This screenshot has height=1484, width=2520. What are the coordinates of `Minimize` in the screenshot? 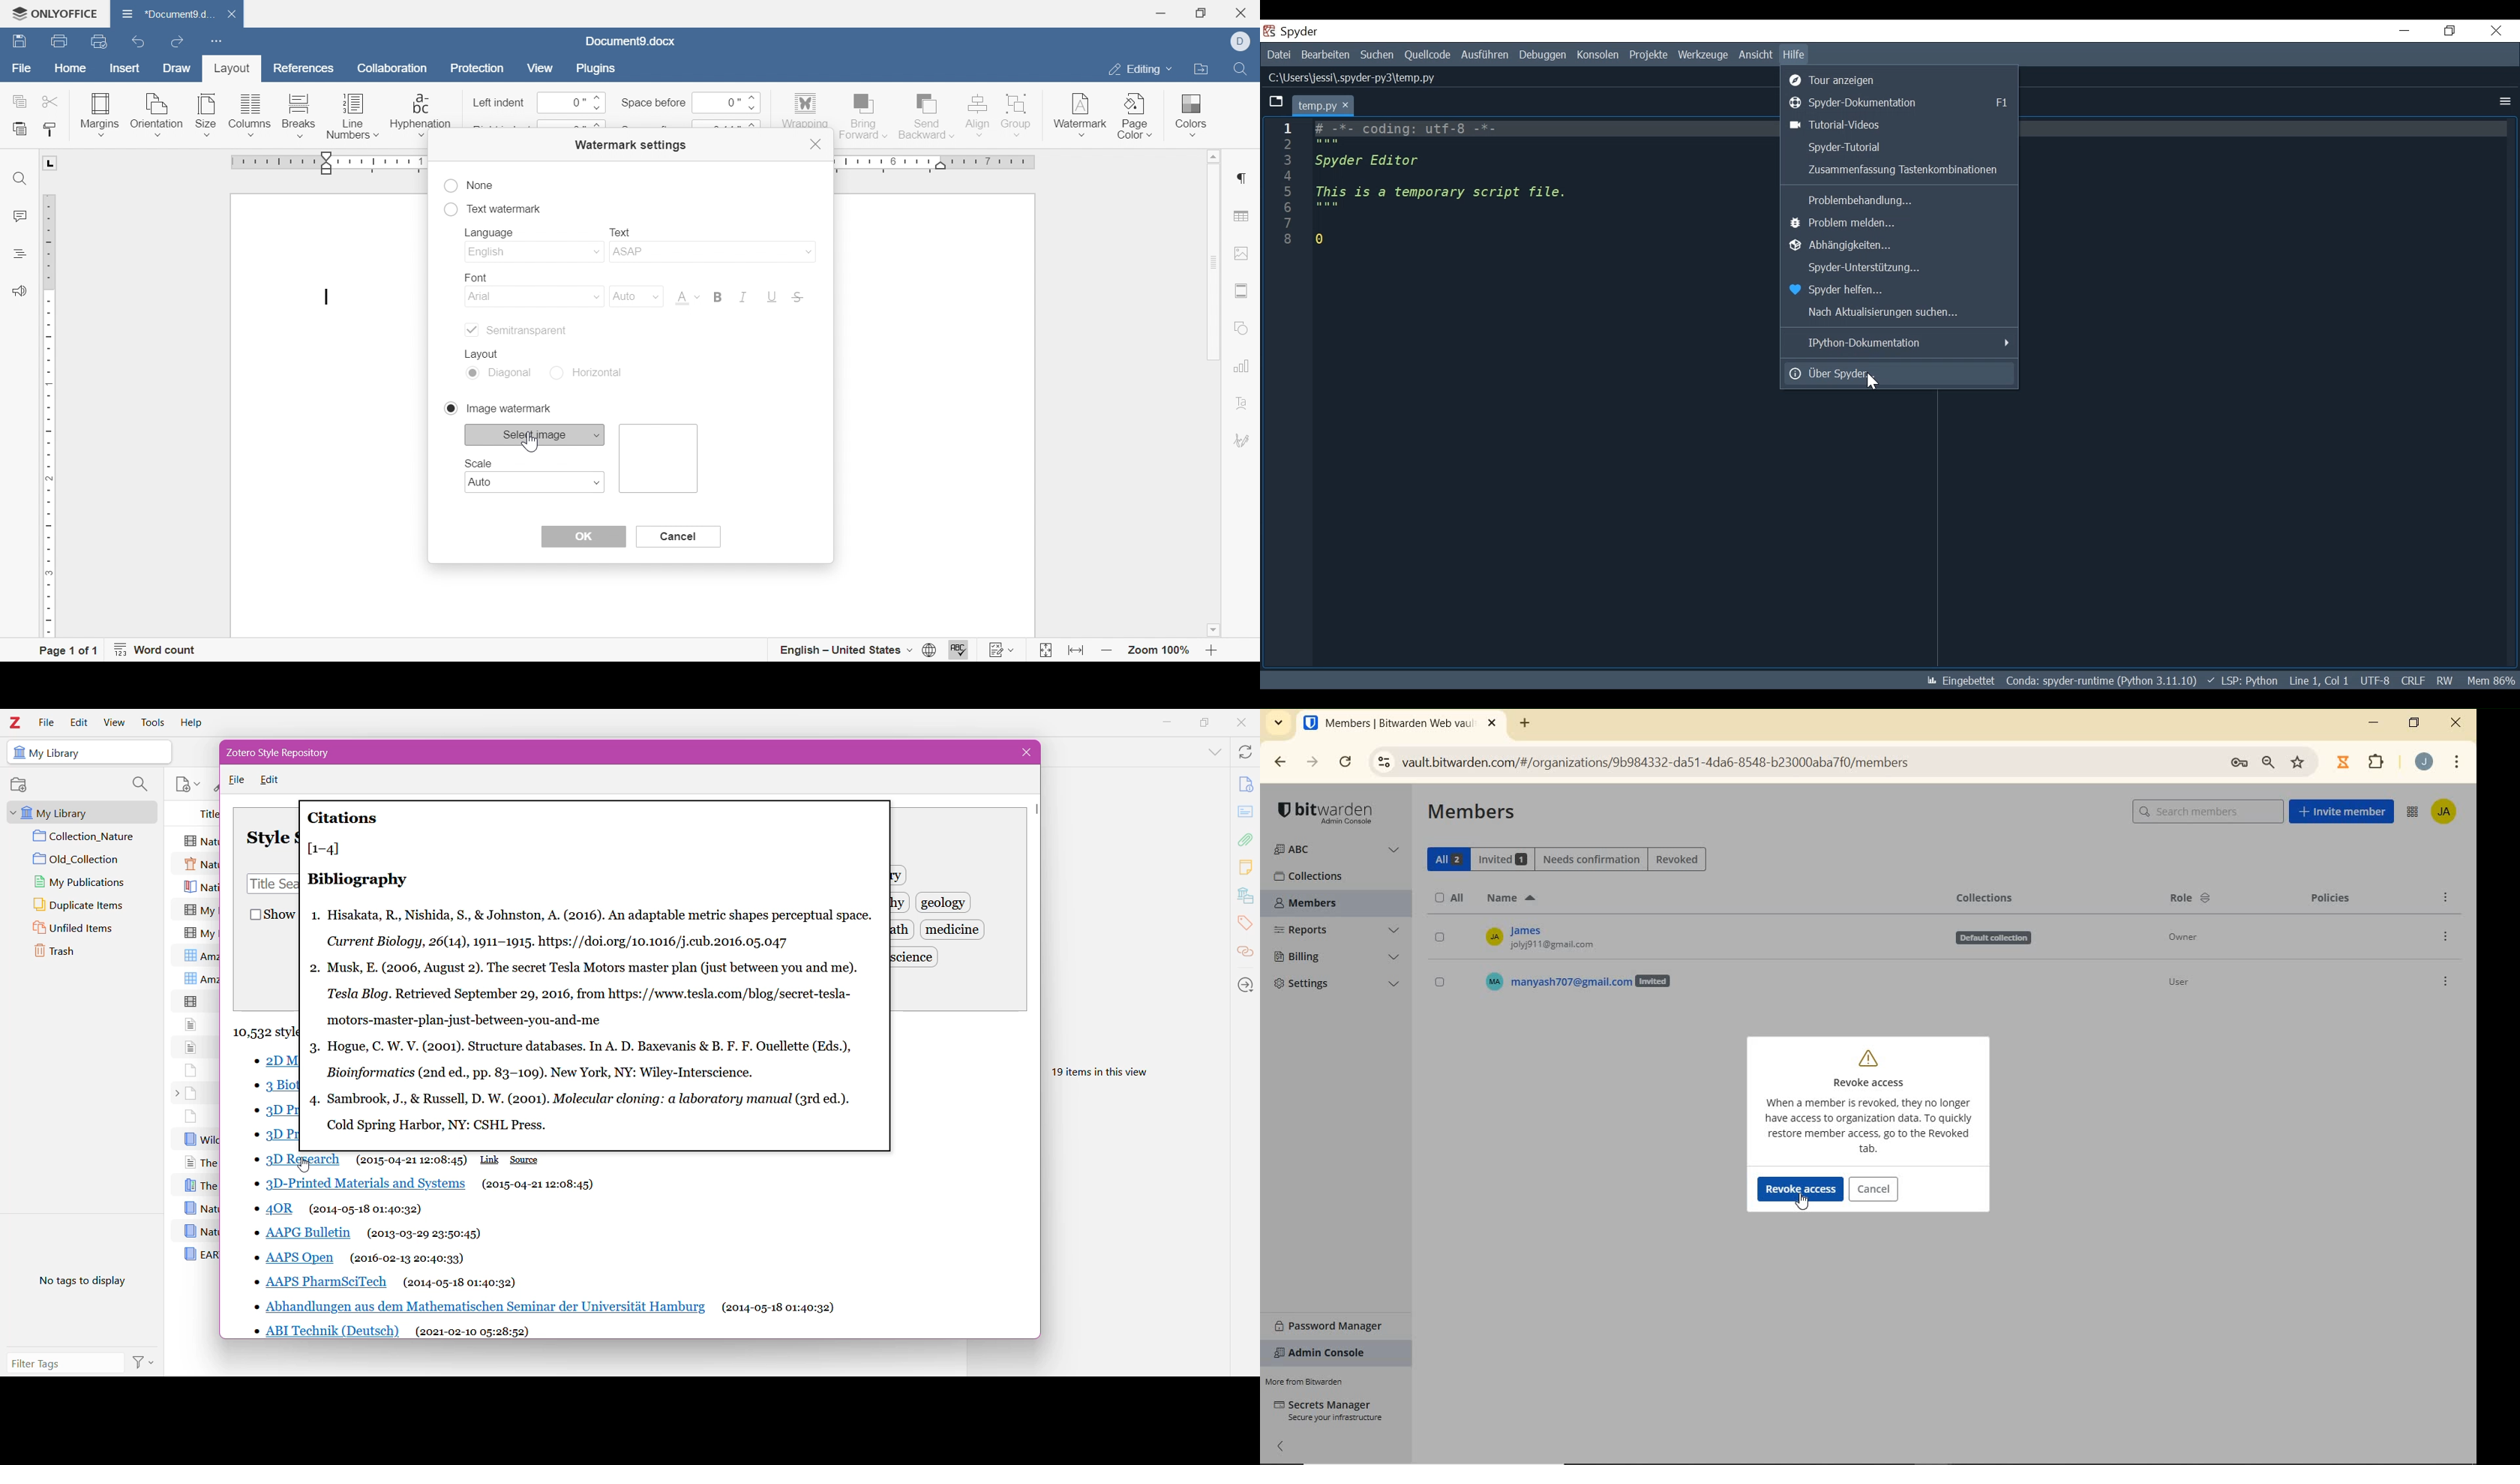 It's located at (1168, 723).